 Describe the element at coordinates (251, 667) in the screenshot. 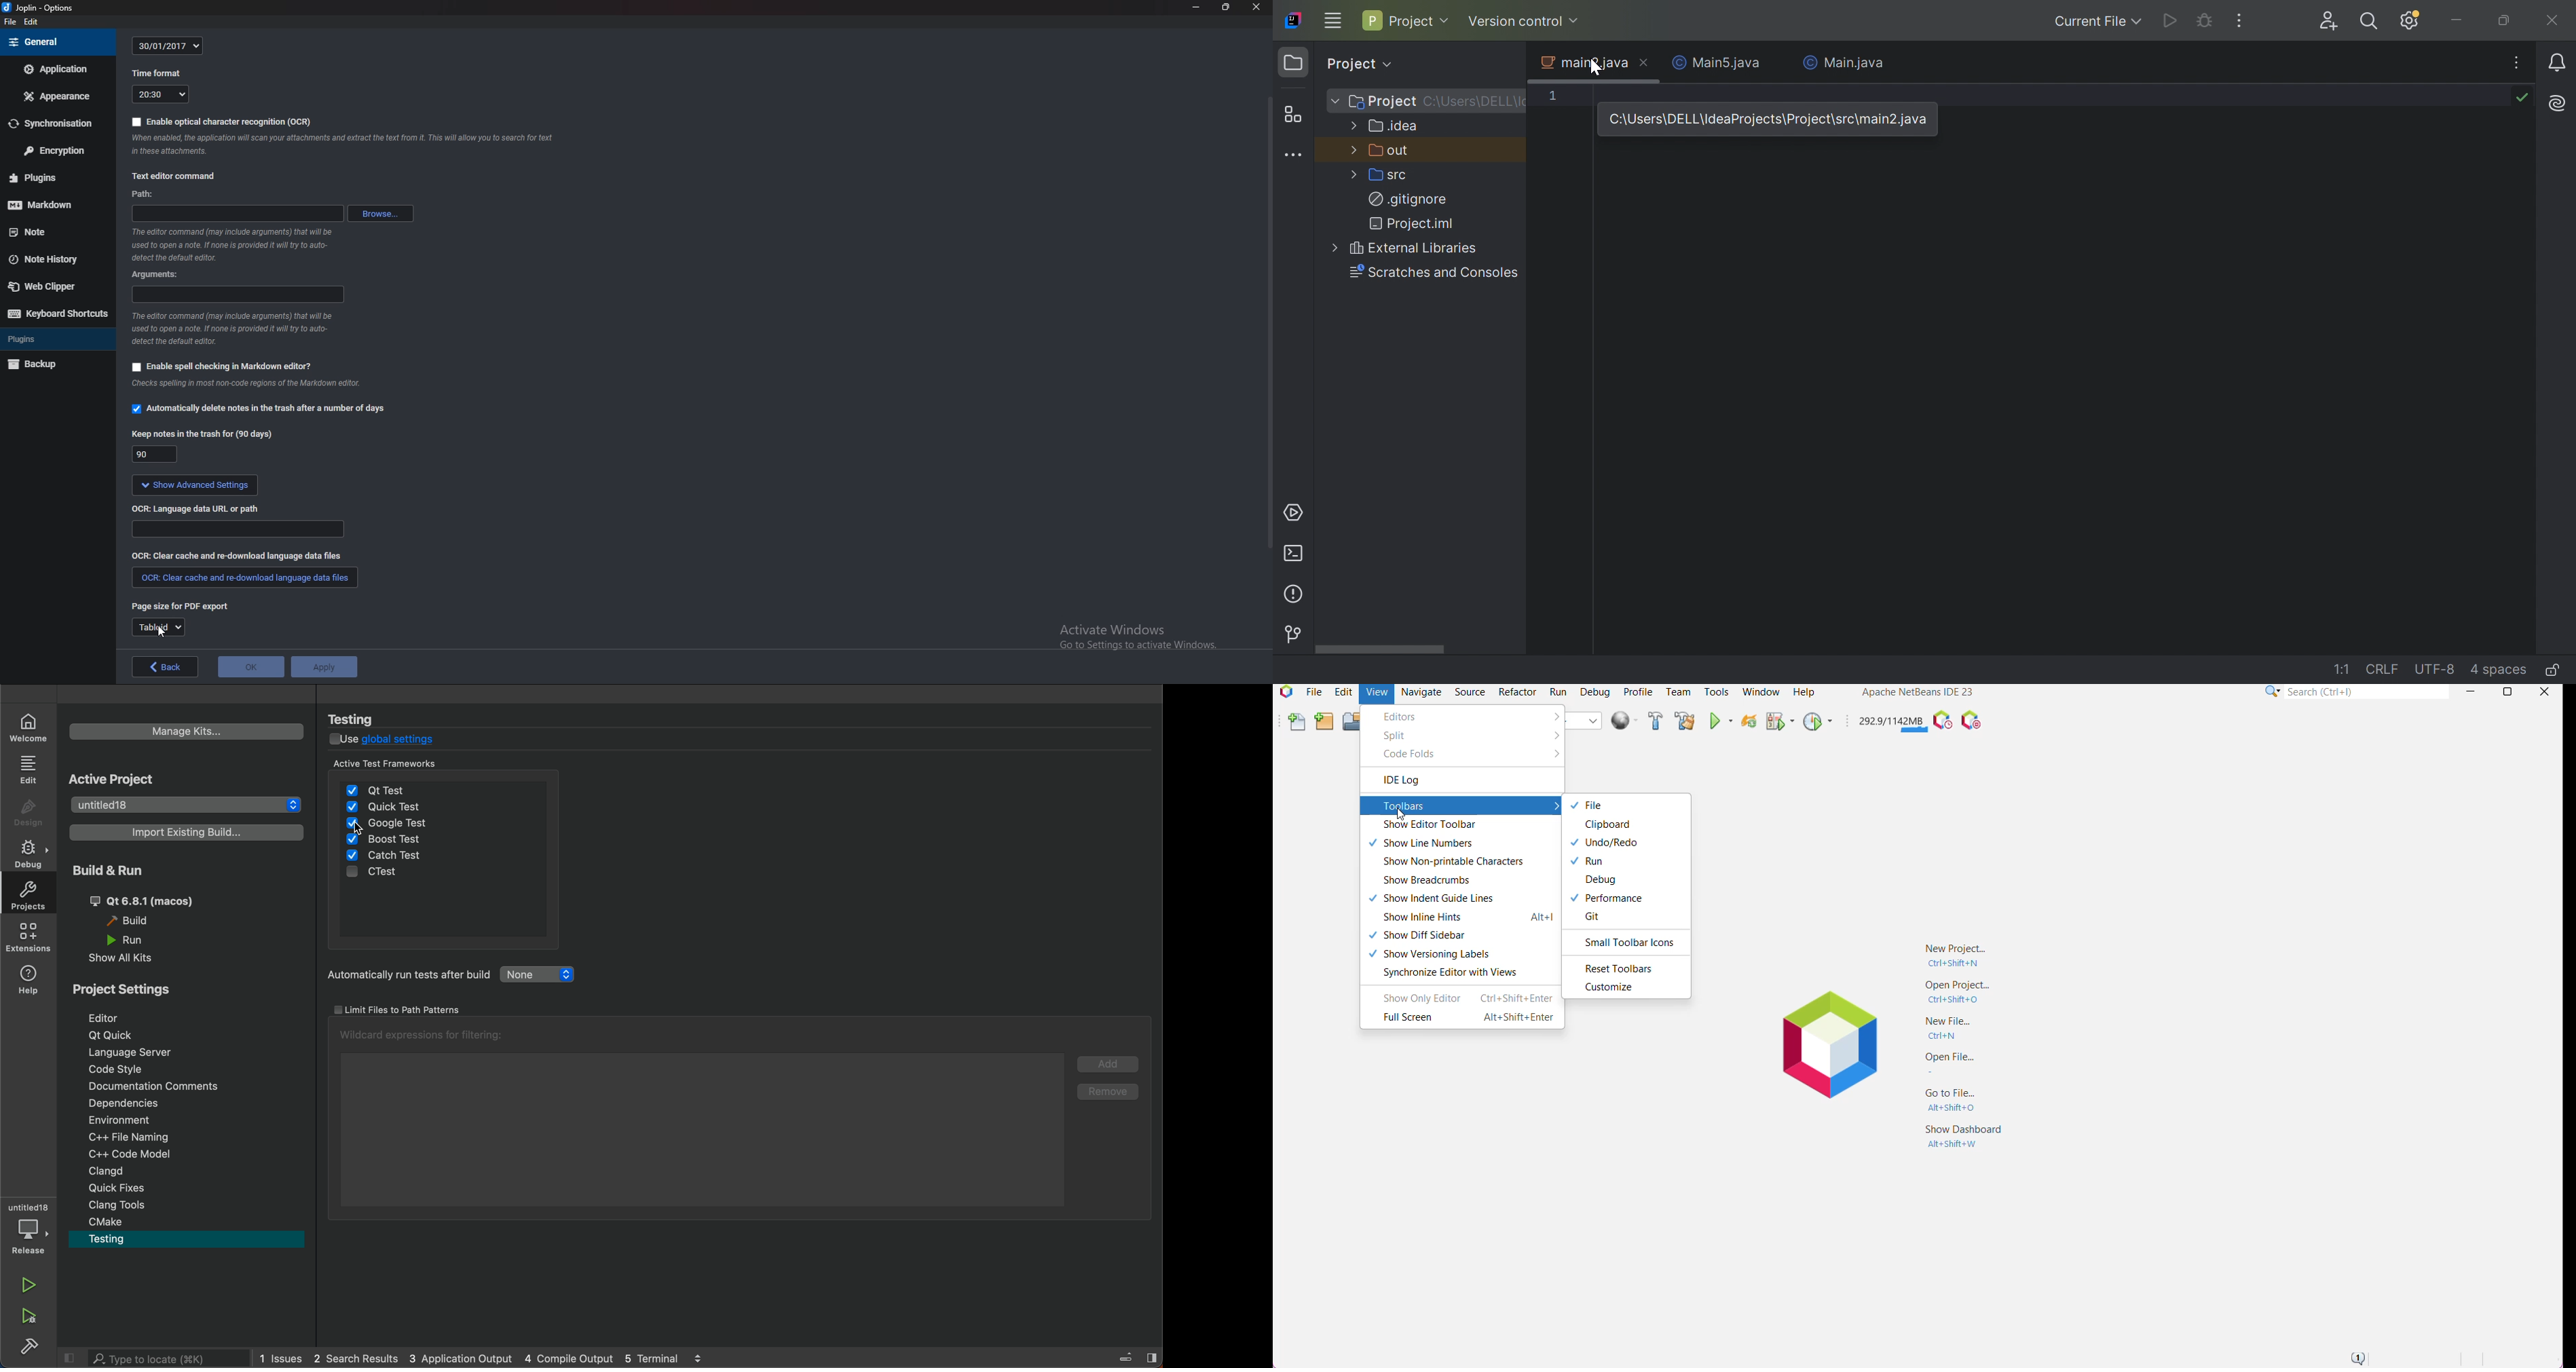

I see `OK` at that location.